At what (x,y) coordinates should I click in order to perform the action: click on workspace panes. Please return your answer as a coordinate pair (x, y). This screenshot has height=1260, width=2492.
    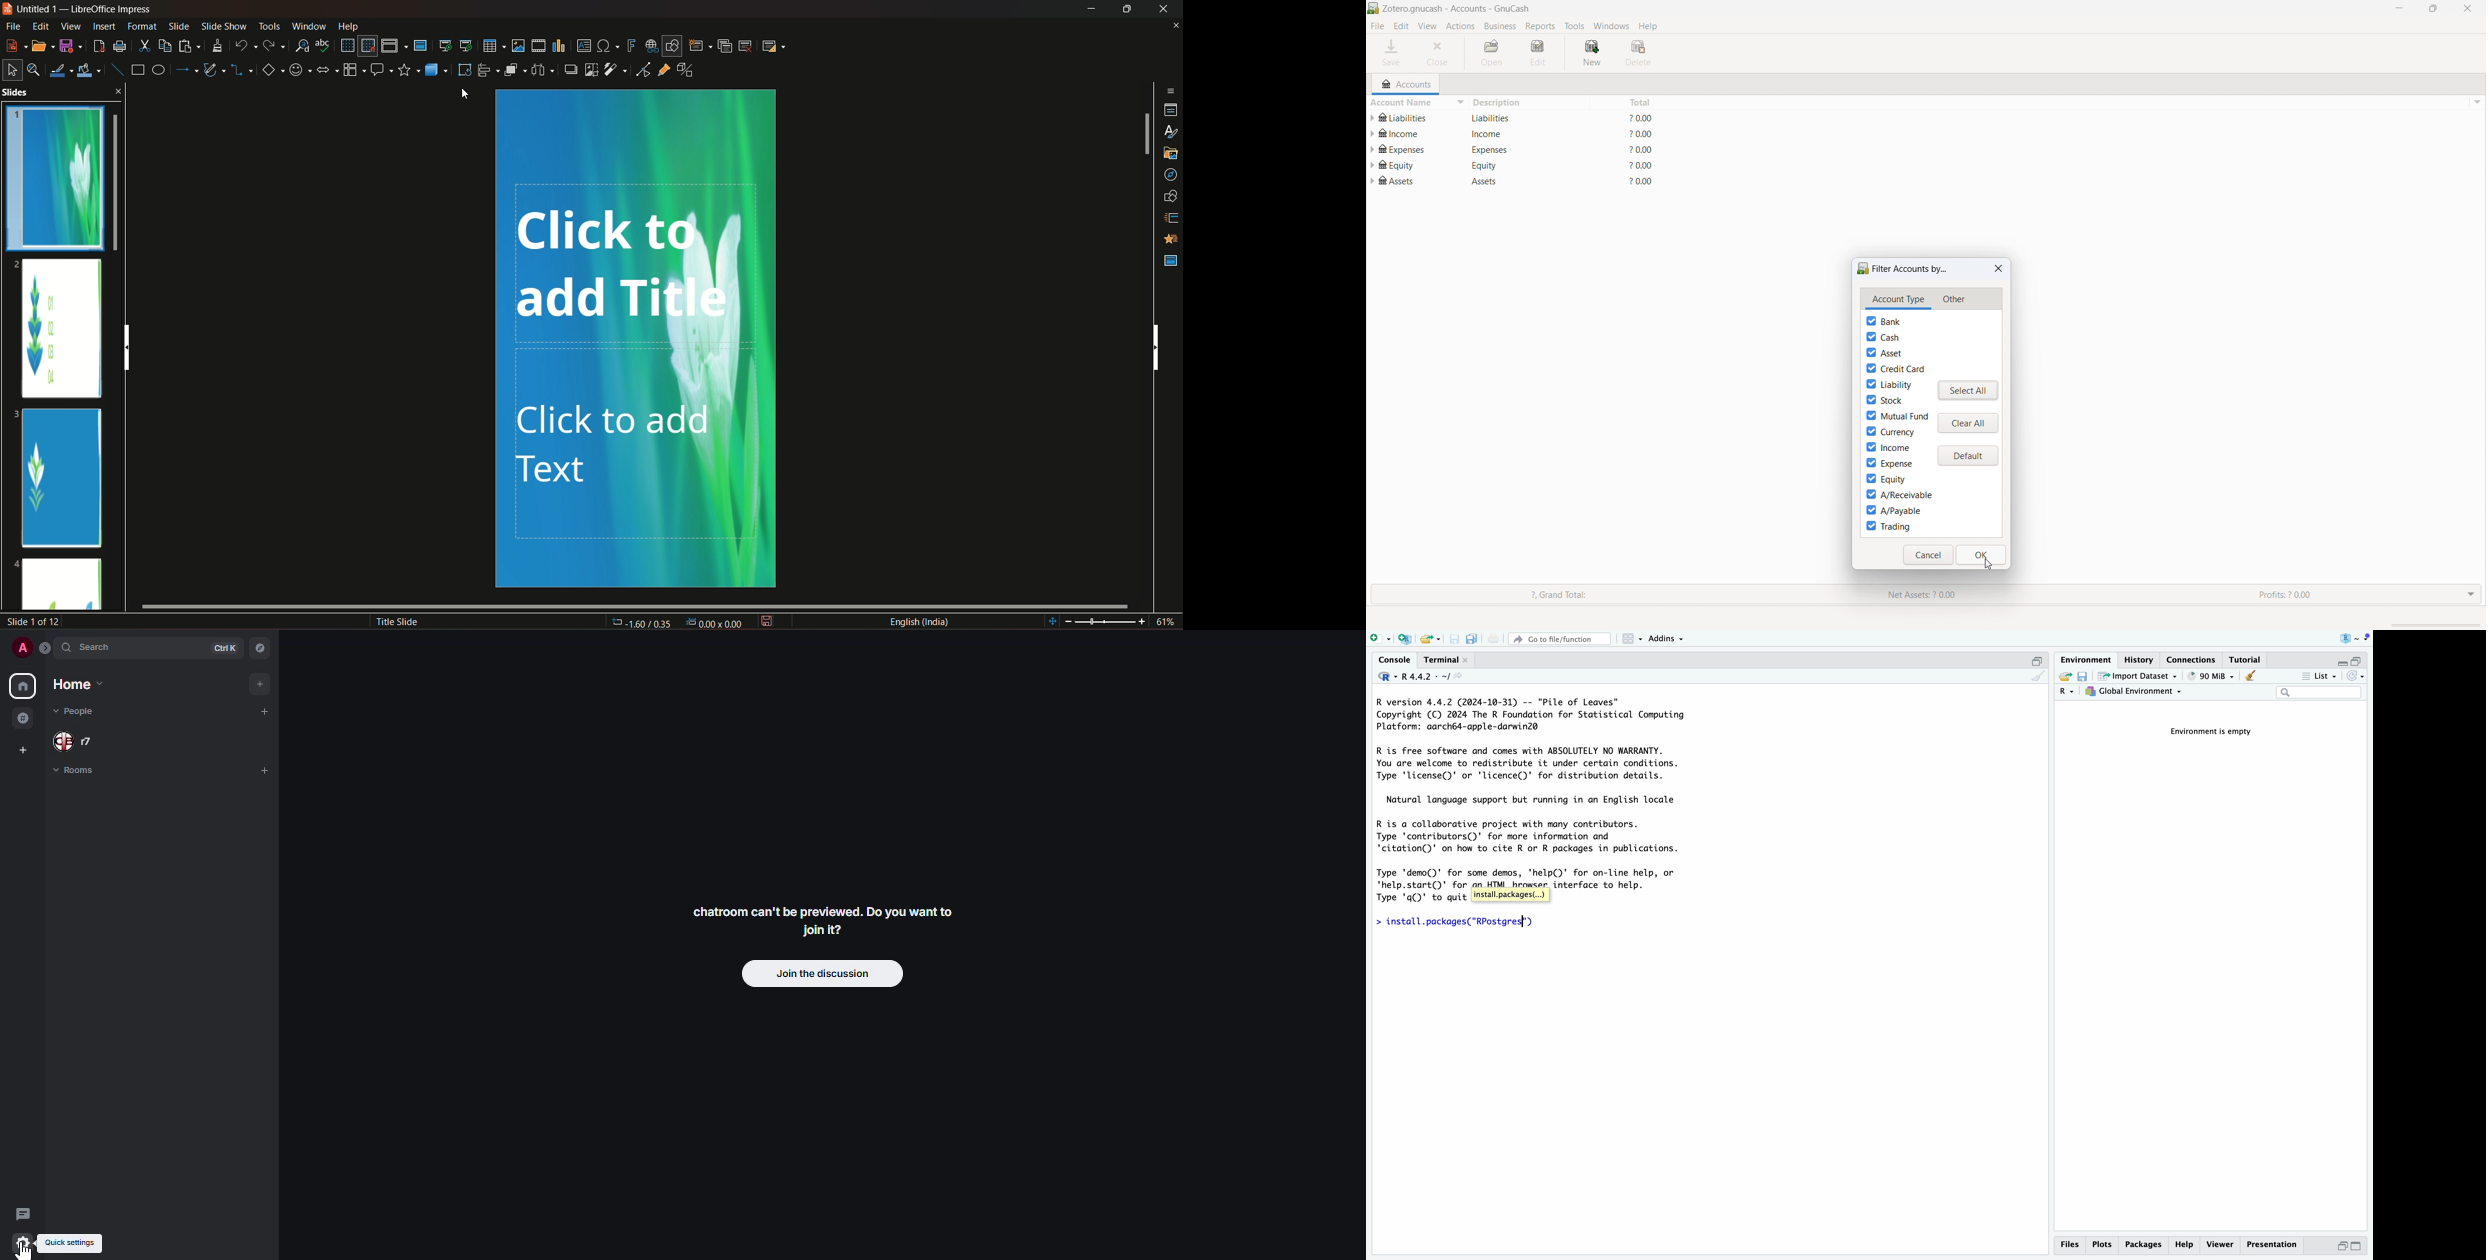
    Looking at the image, I should click on (1633, 638).